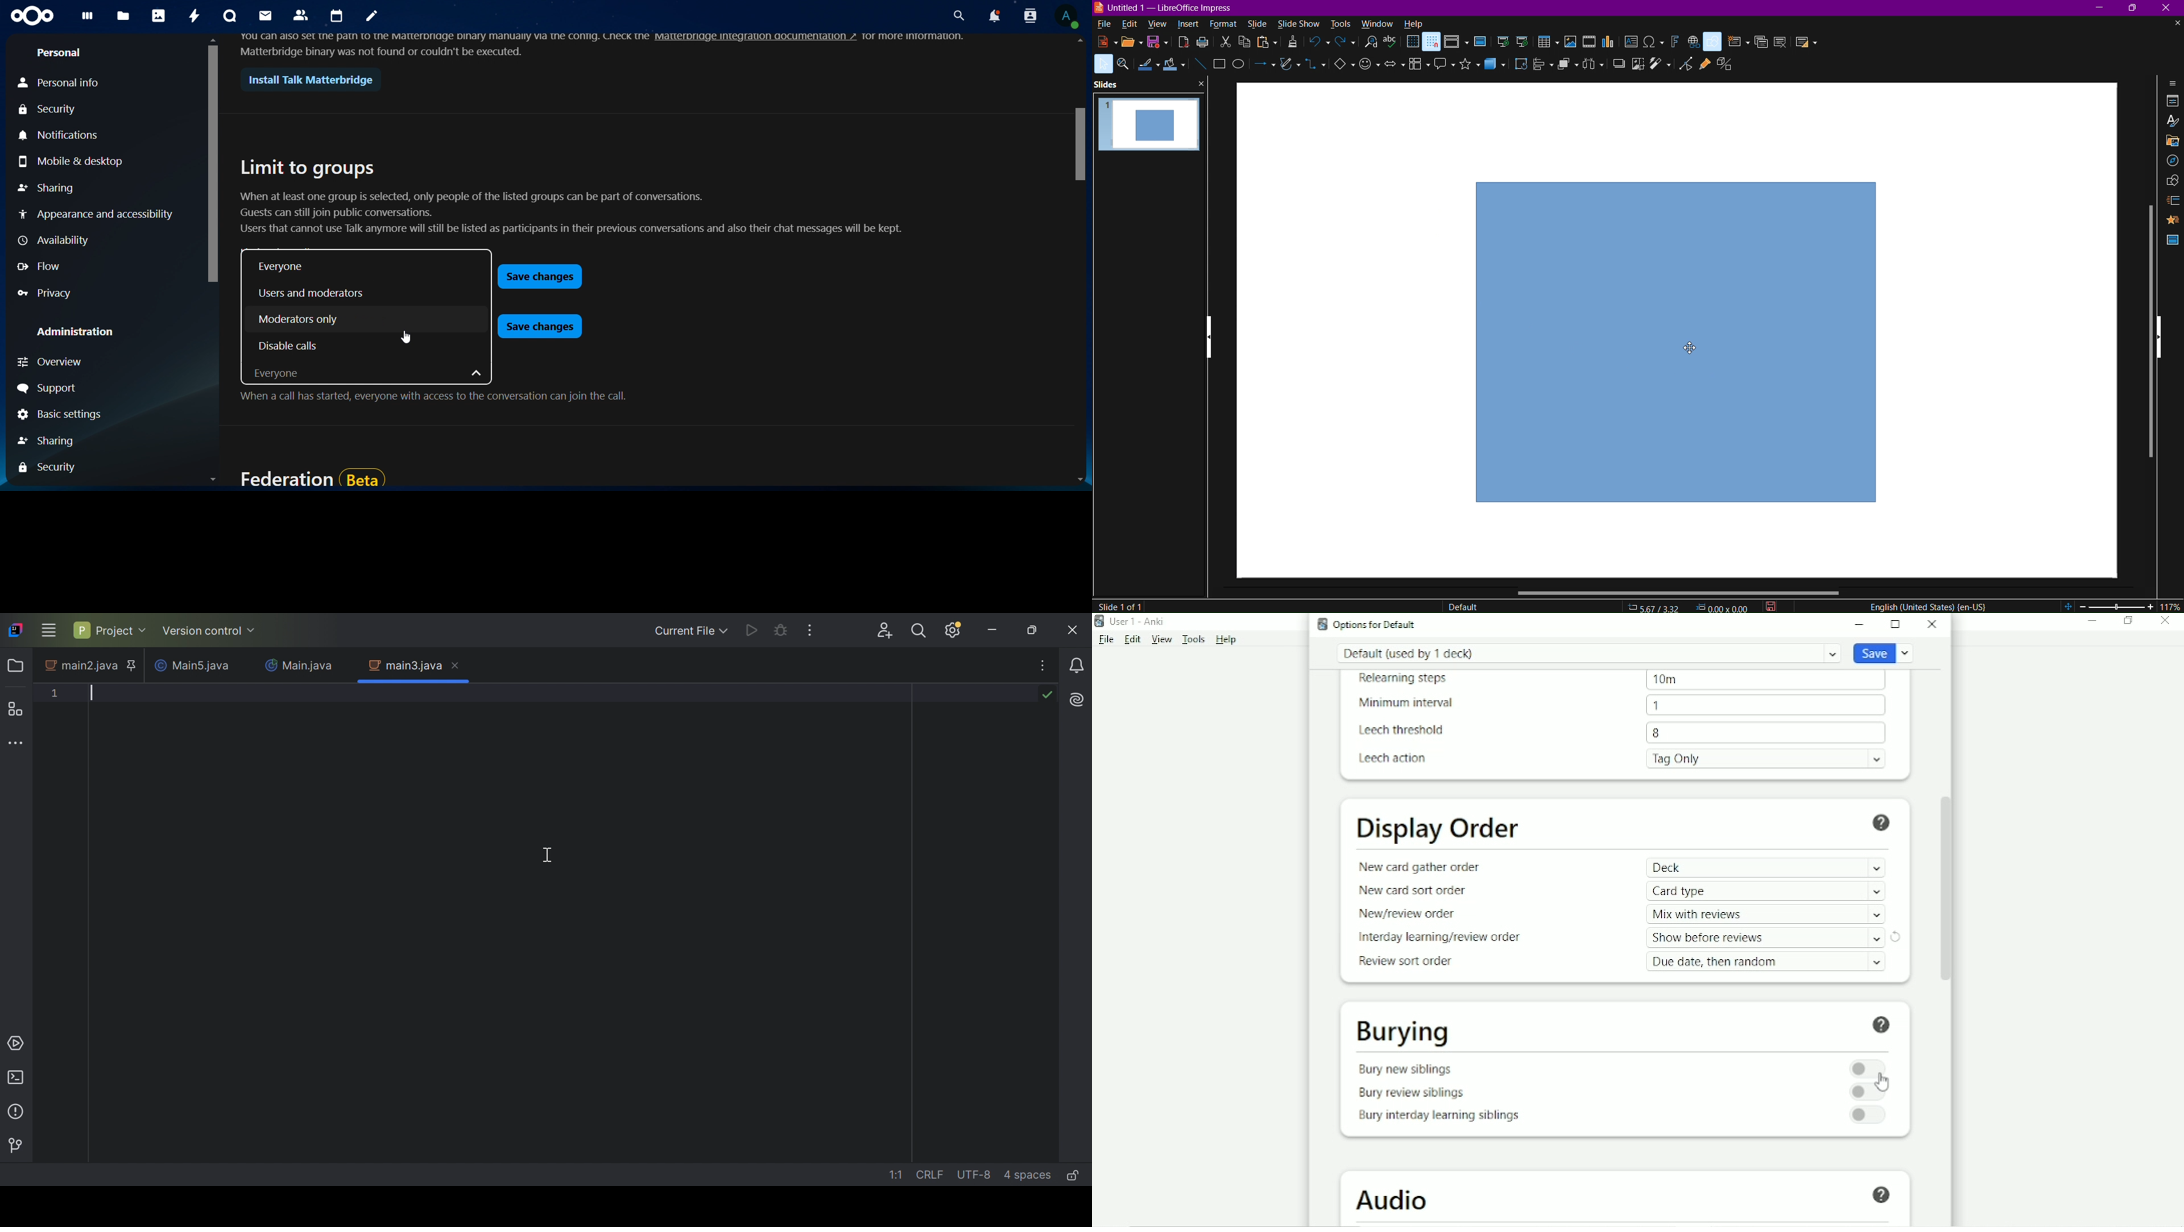 Image resolution: width=2184 pixels, height=1232 pixels. I want to click on Delete Slide, so click(1781, 41).